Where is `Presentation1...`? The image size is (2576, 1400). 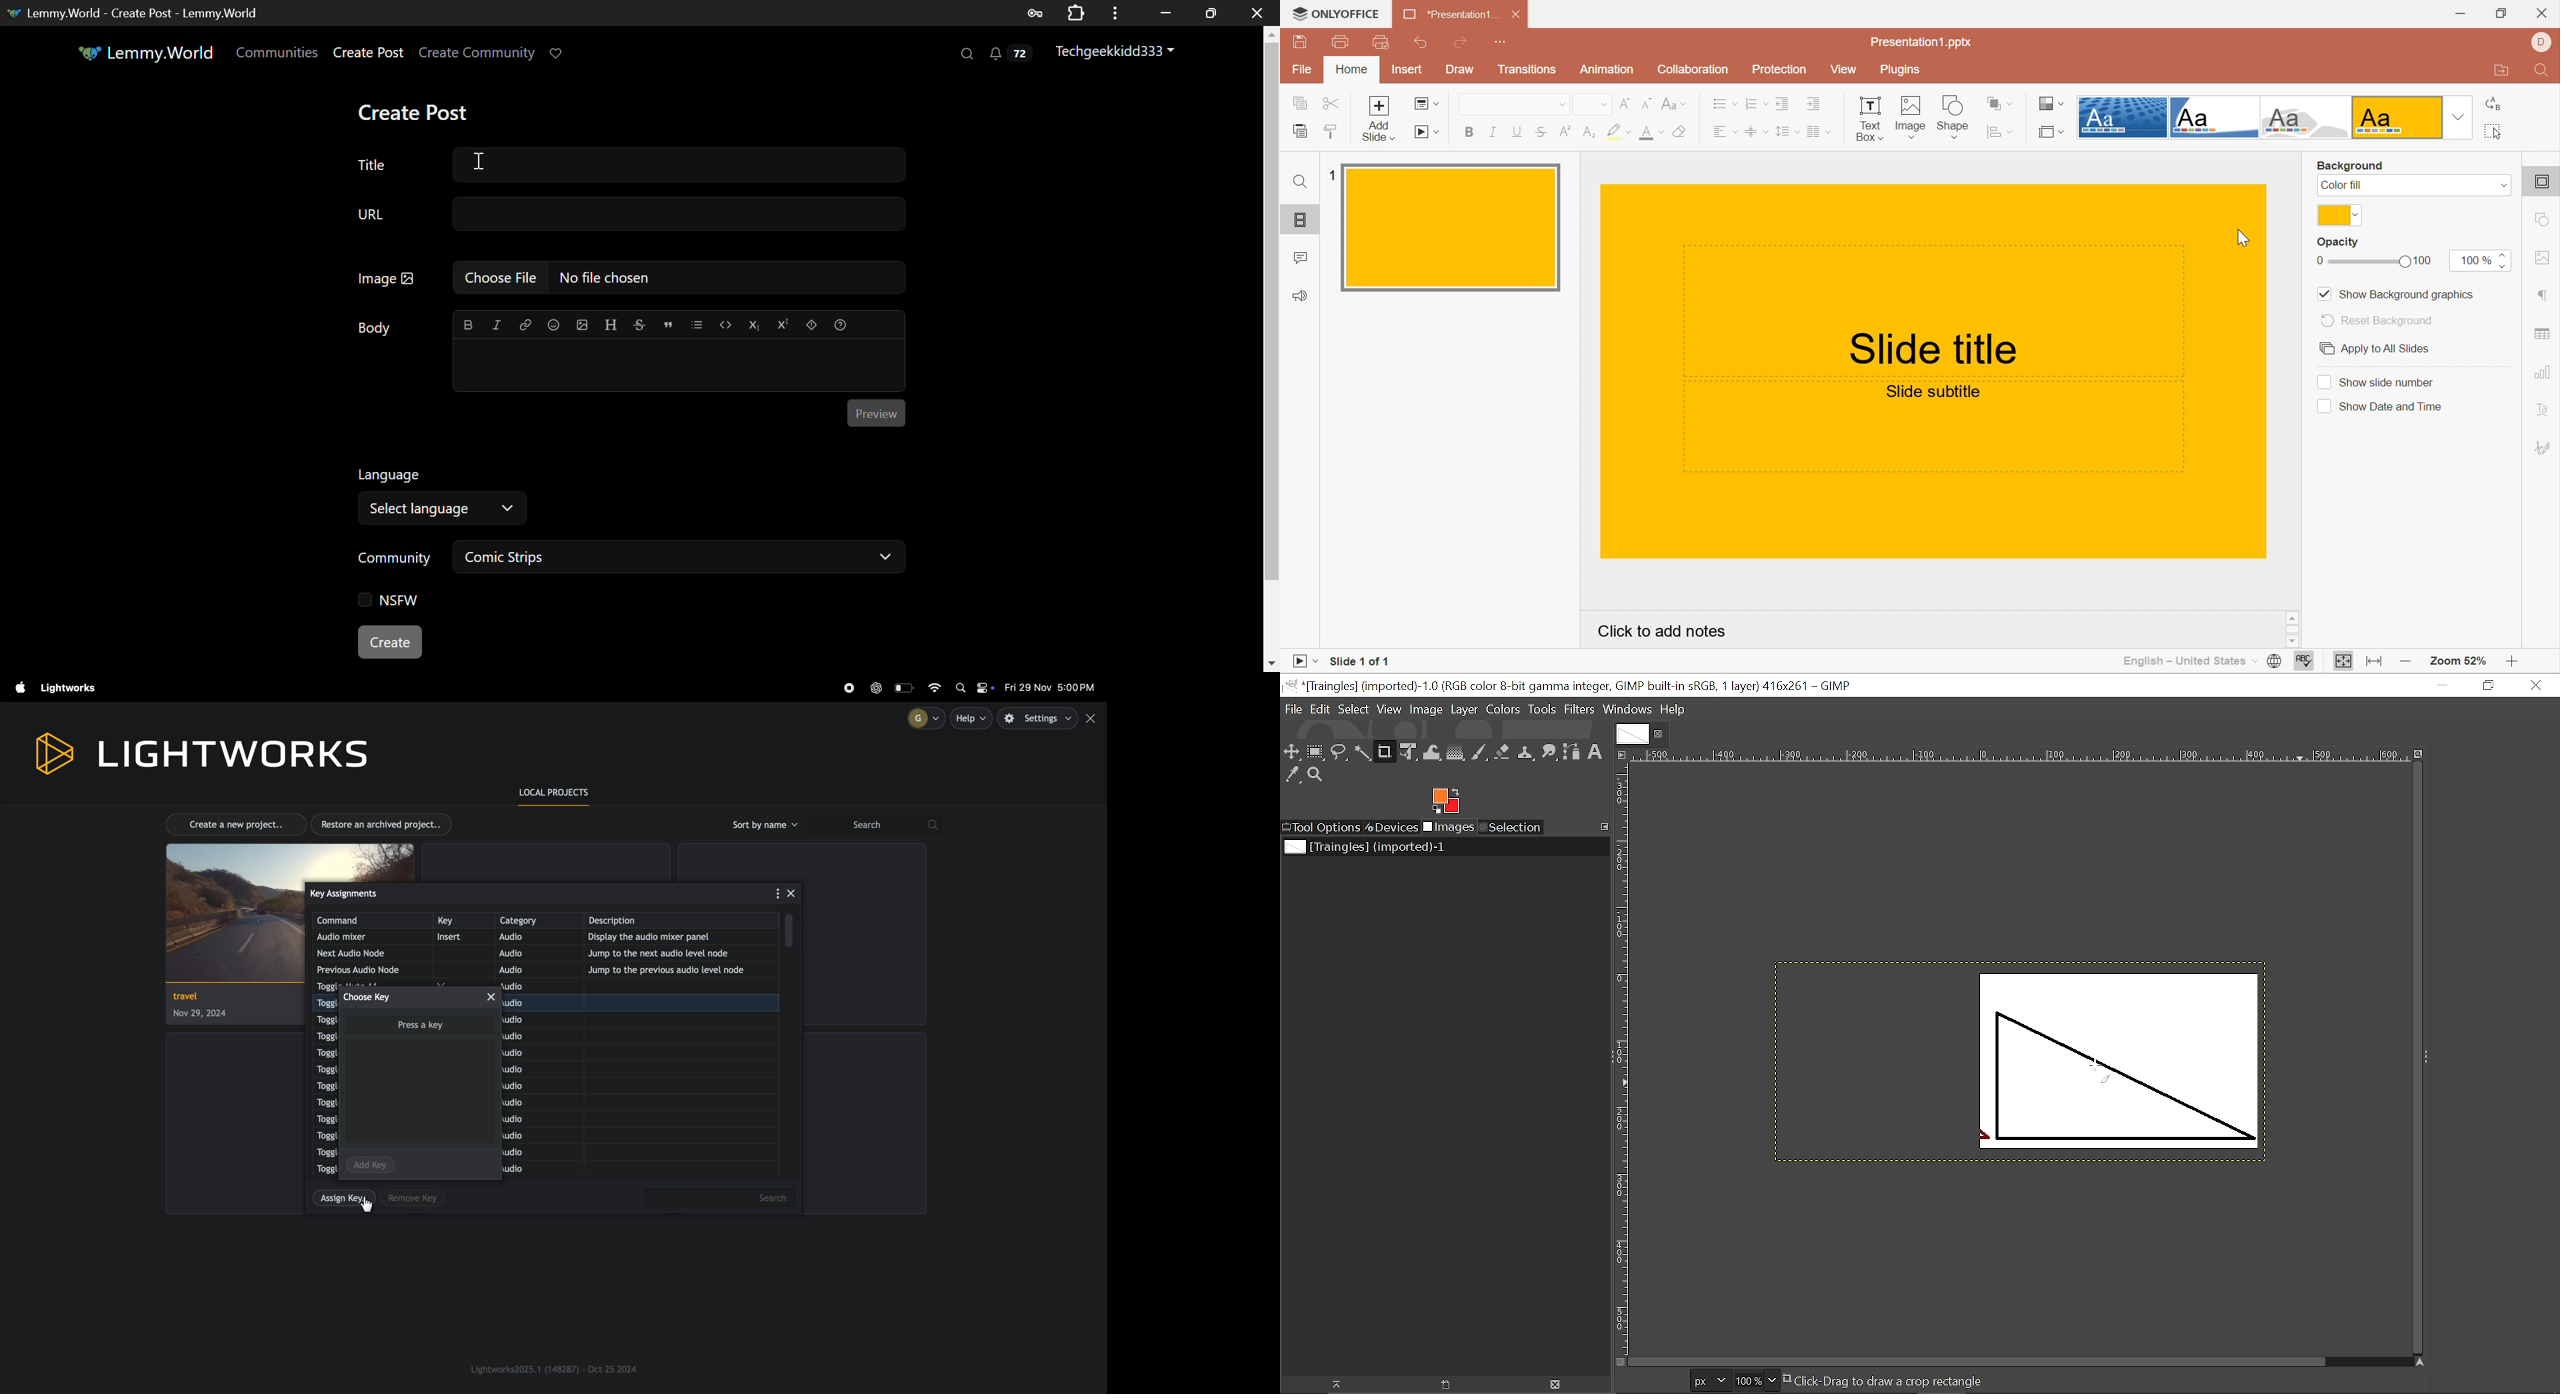
Presentation1... is located at coordinates (1446, 15).